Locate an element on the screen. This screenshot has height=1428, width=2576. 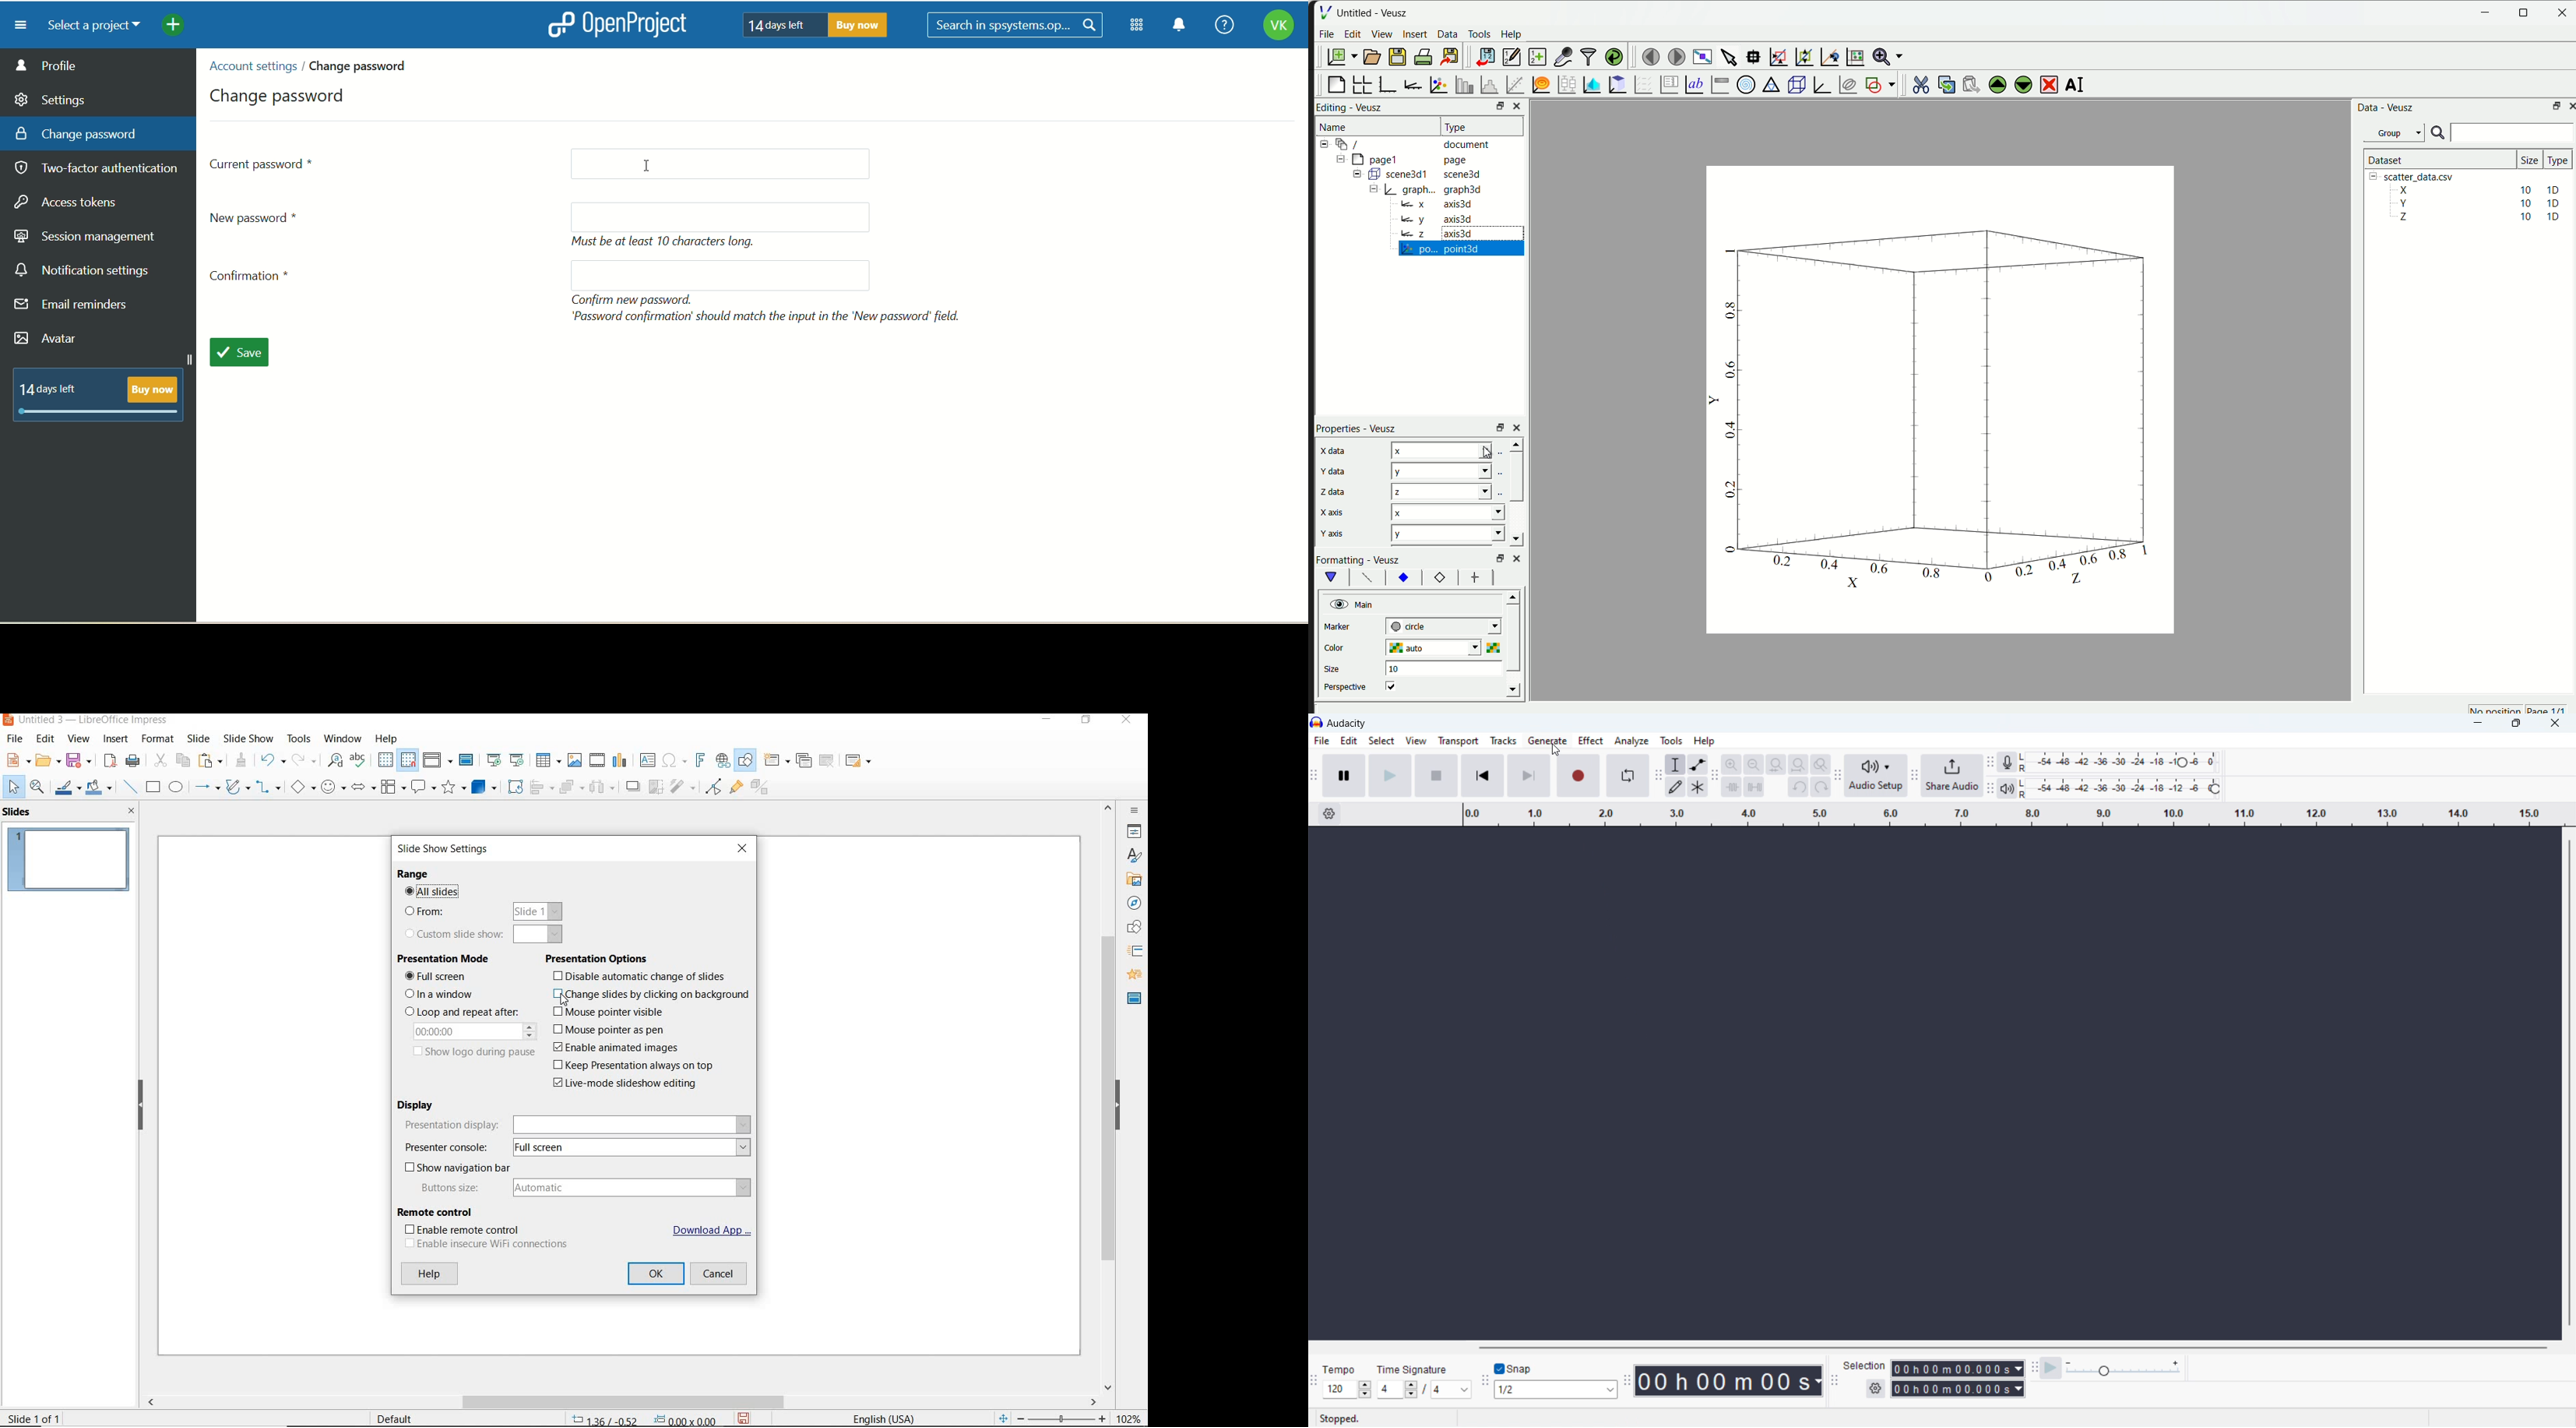
redo is located at coordinates (1821, 787).